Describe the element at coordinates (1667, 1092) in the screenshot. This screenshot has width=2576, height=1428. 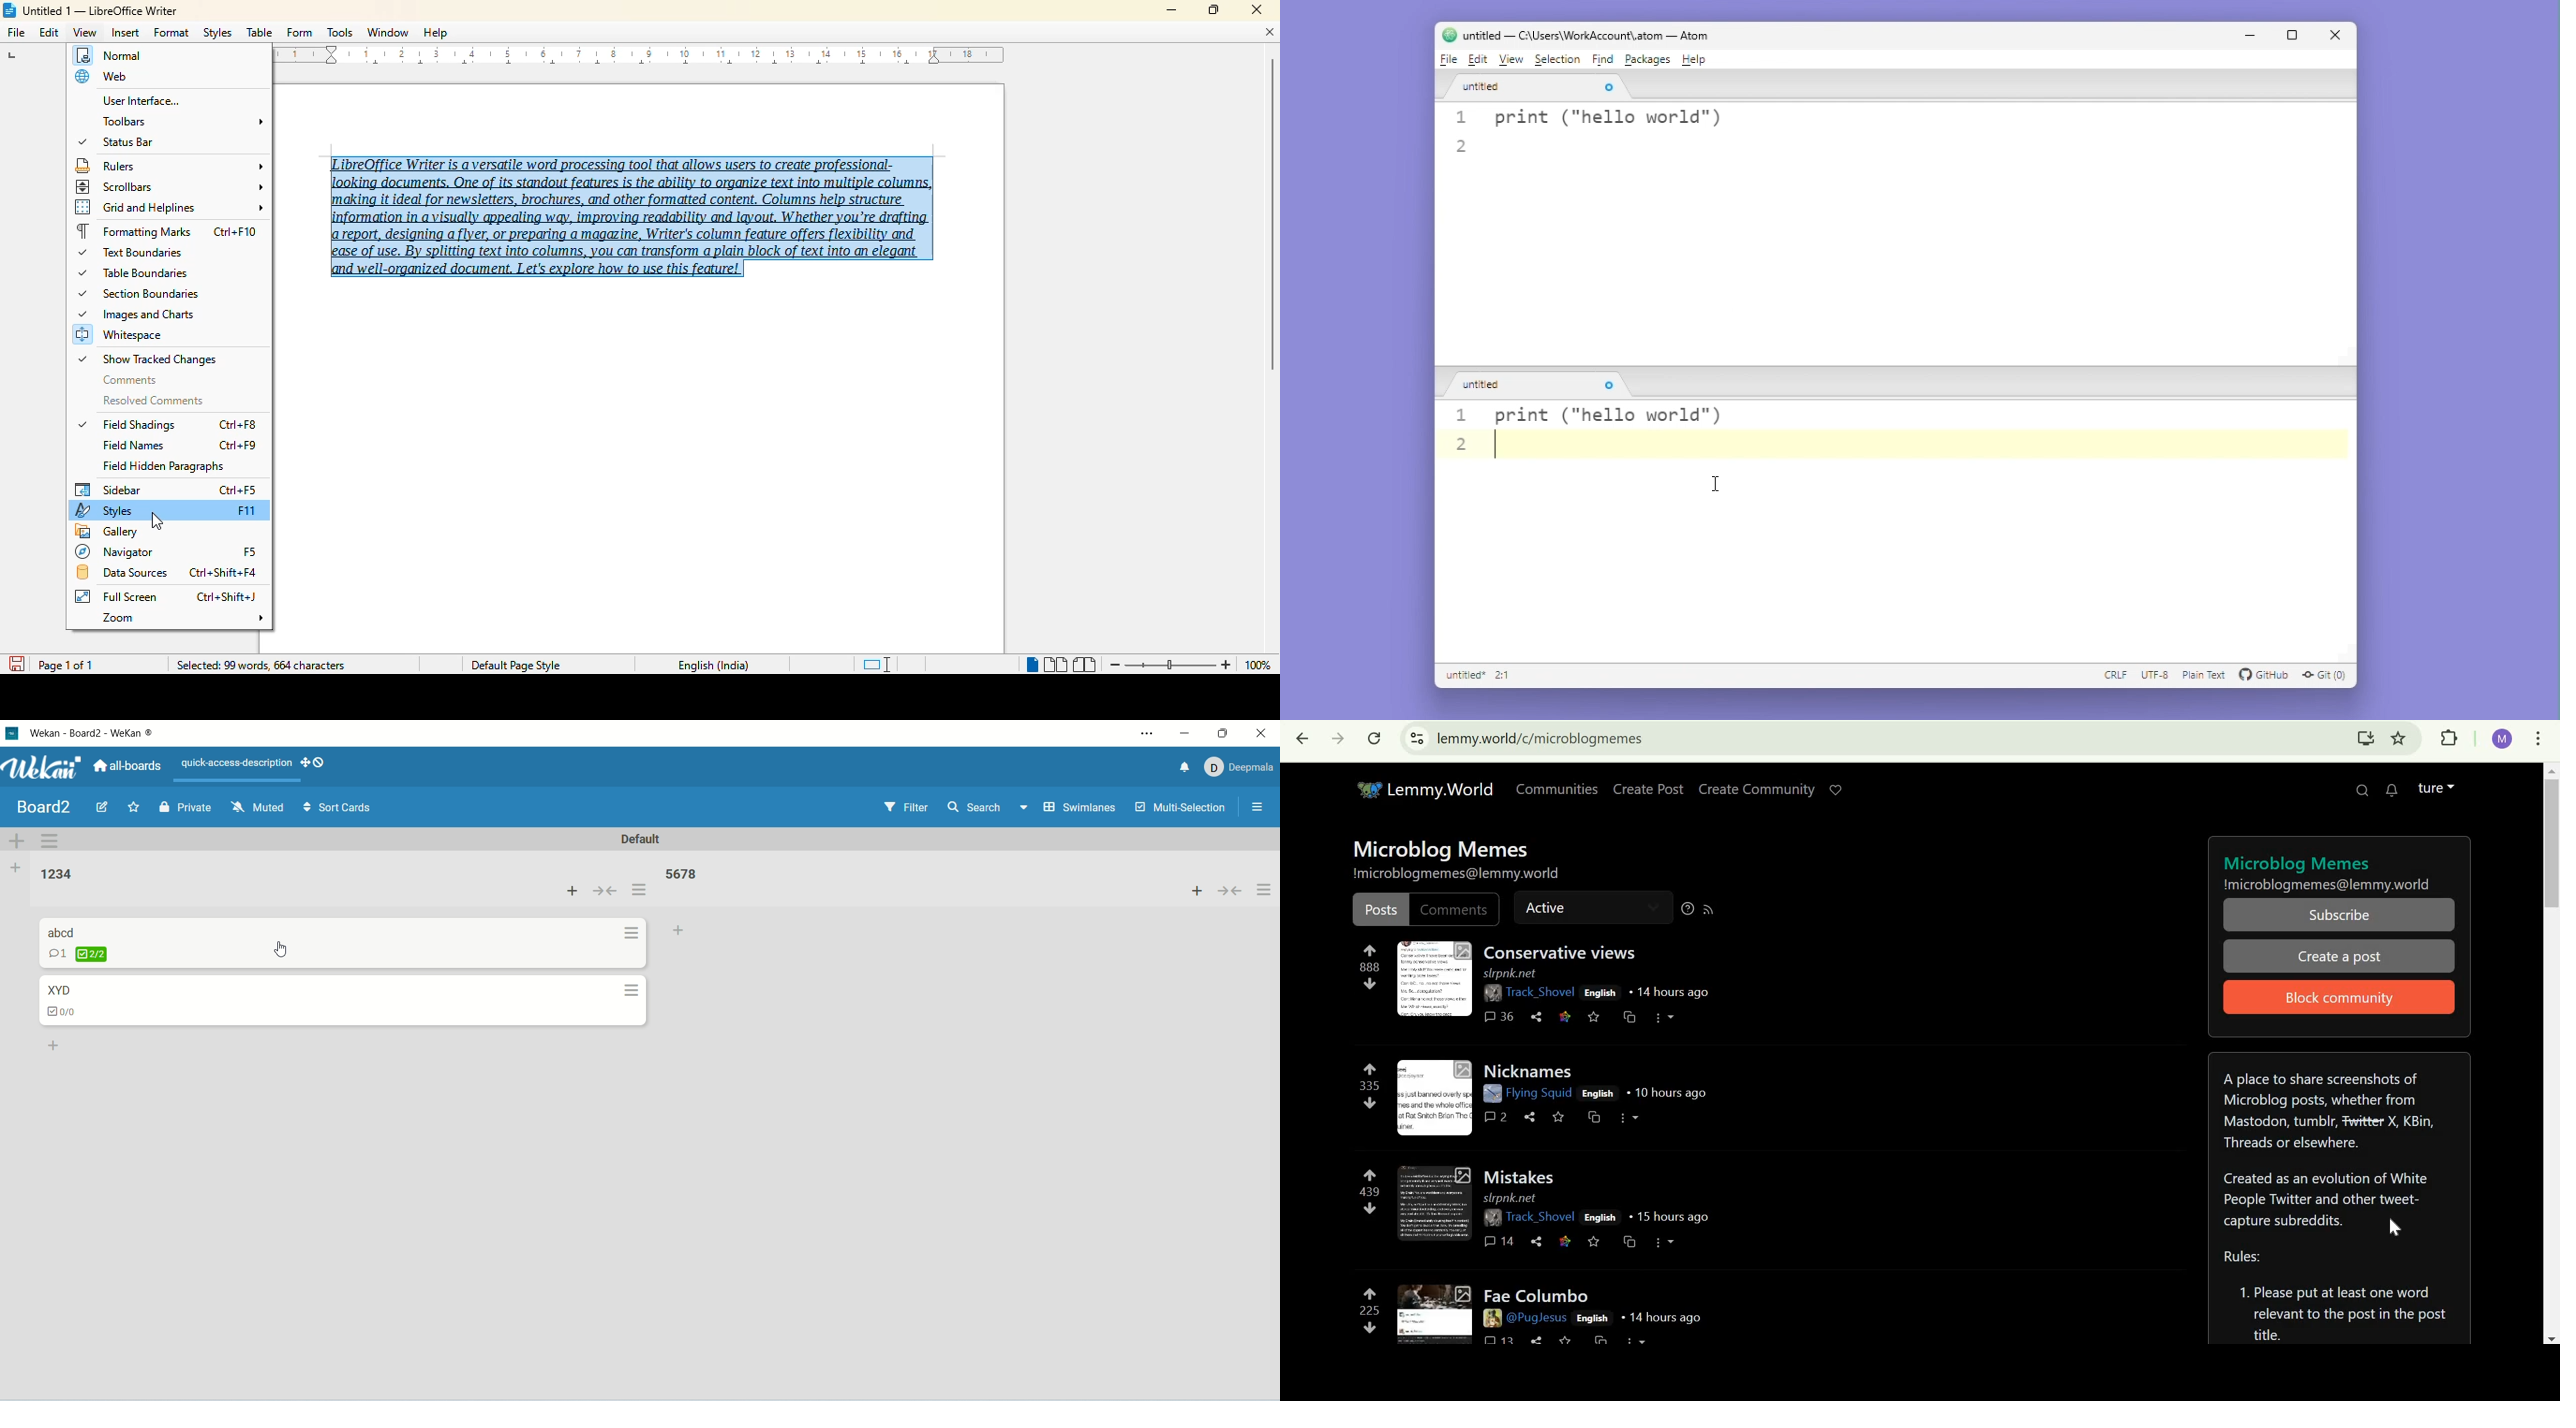
I see `10 hours ago` at that location.